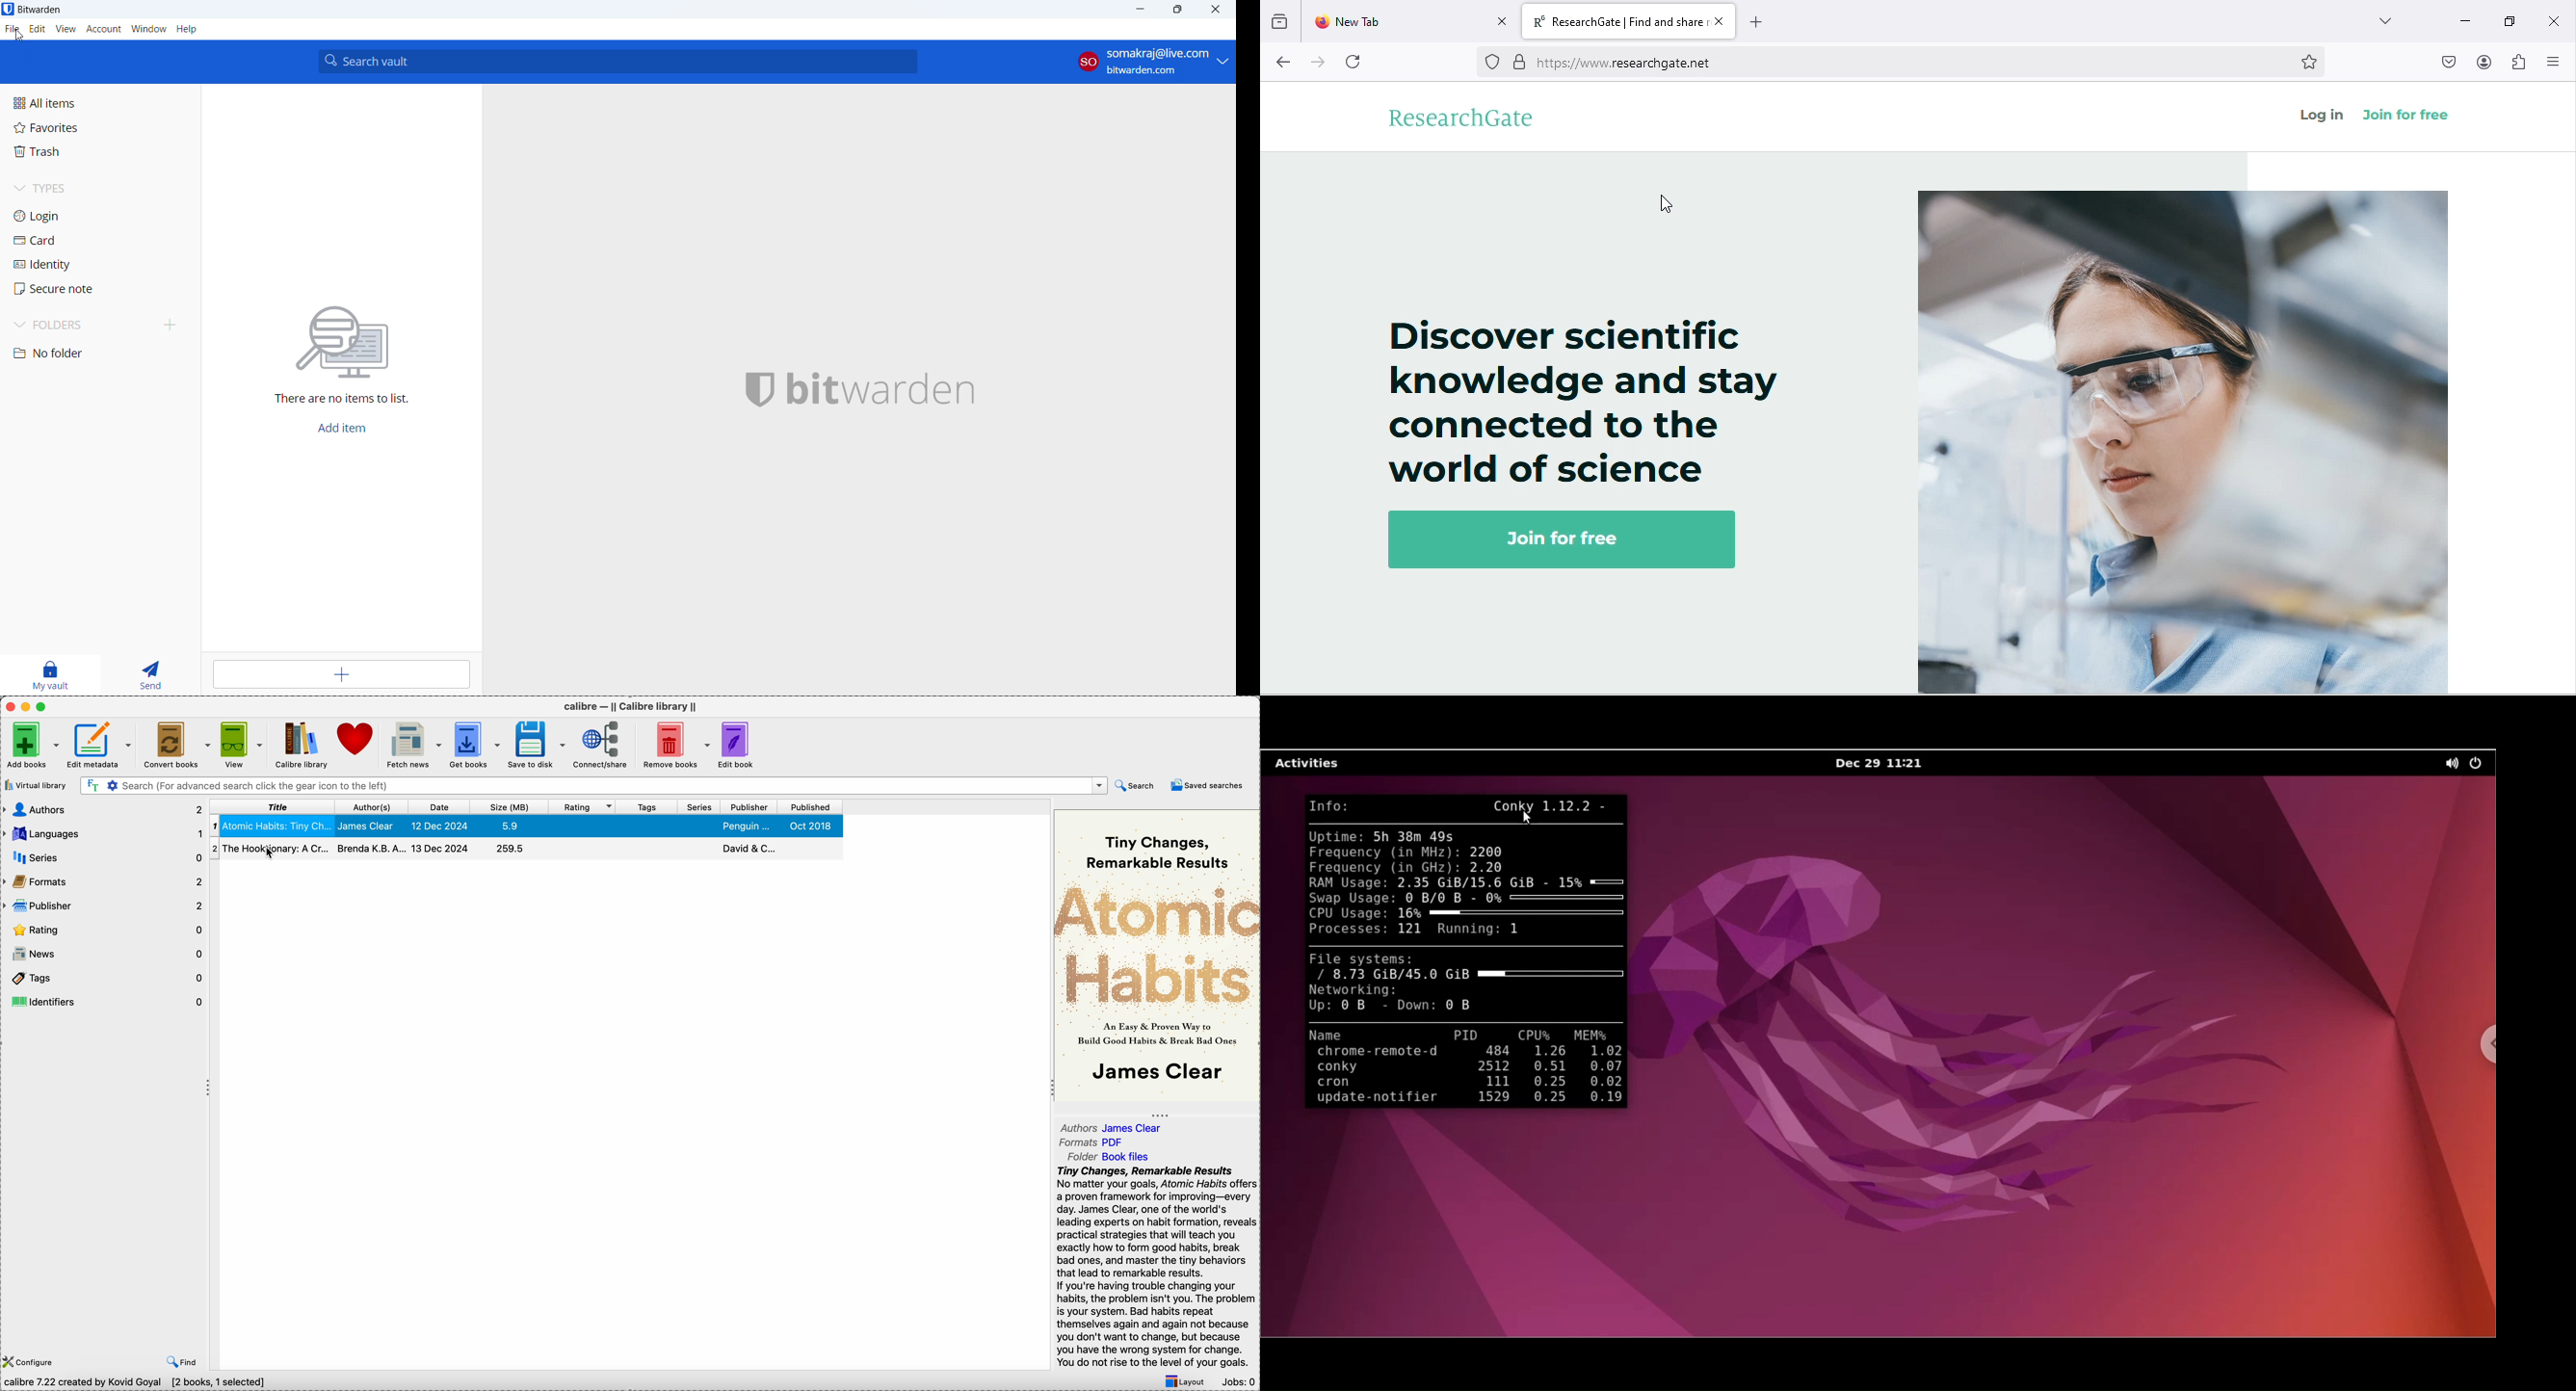 The width and height of the screenshot is (2576, 1400). What do you see at coordinates (37, 786) in the screenshot?
I see `virtual library` at bounding box center [37, 786].